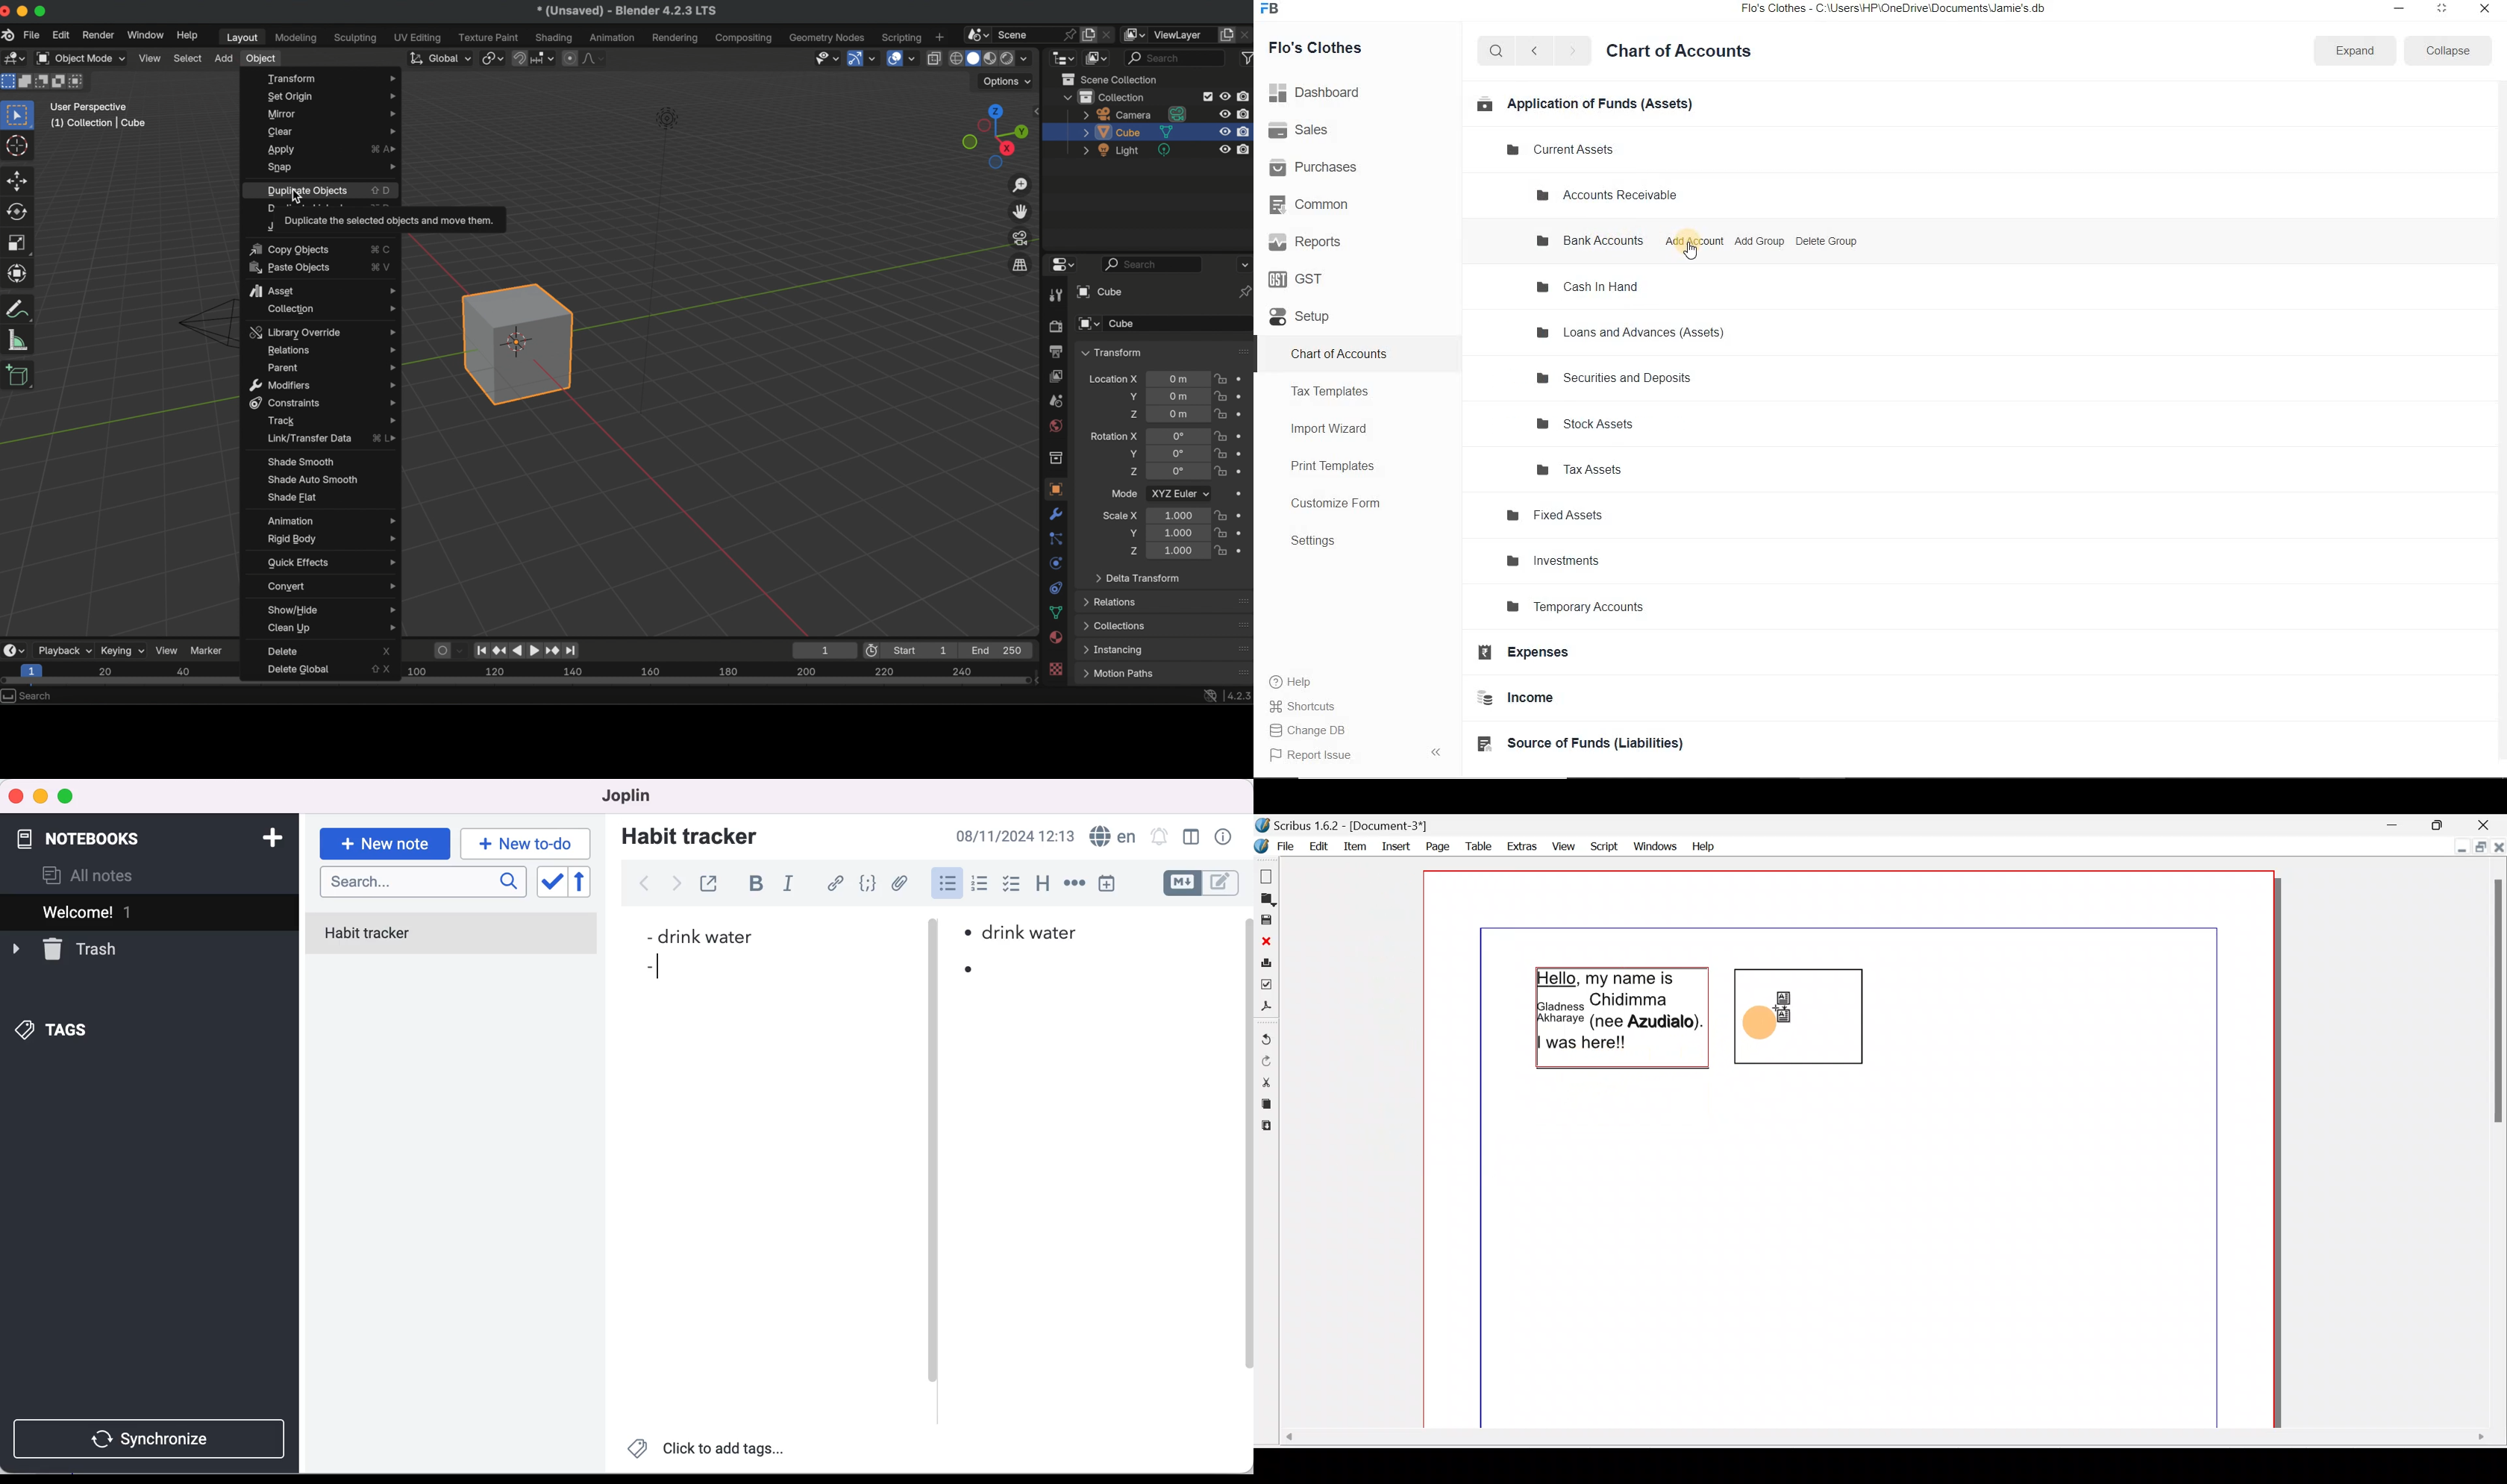 The width and height of the screenshot is (2520, 1484). I want to click on Paste, so click(1267, 1129).